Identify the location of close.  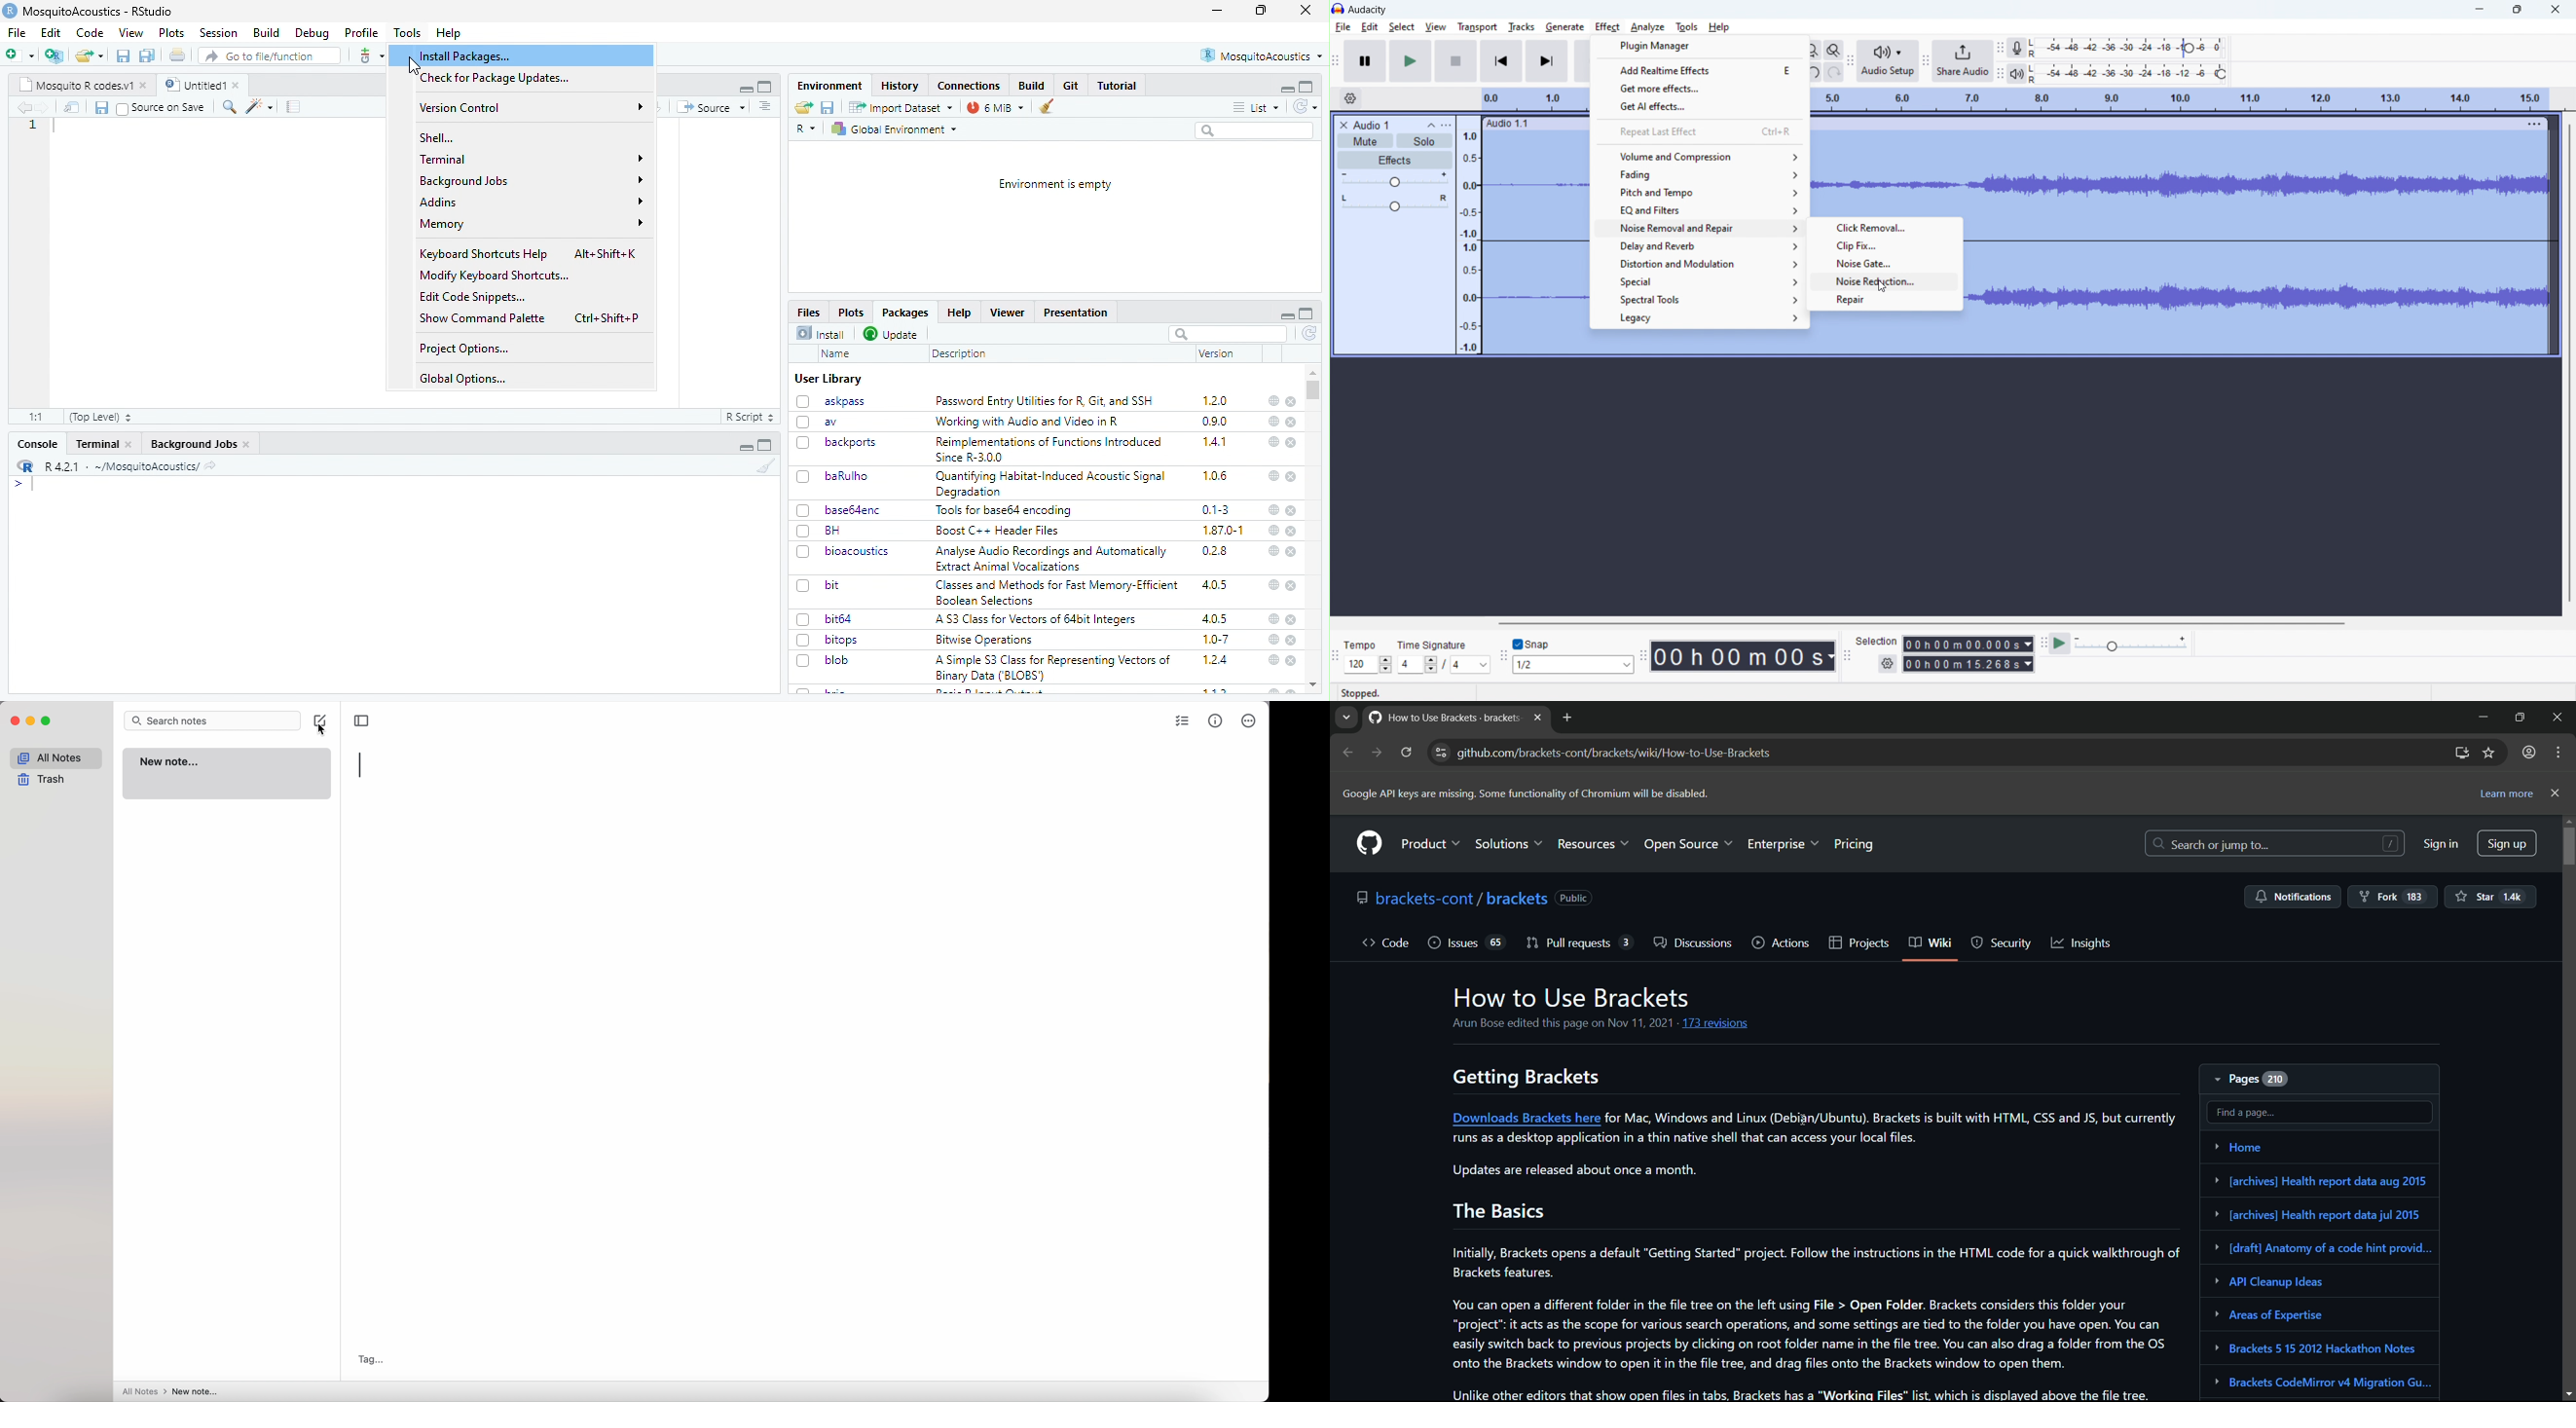
(1293, 532).